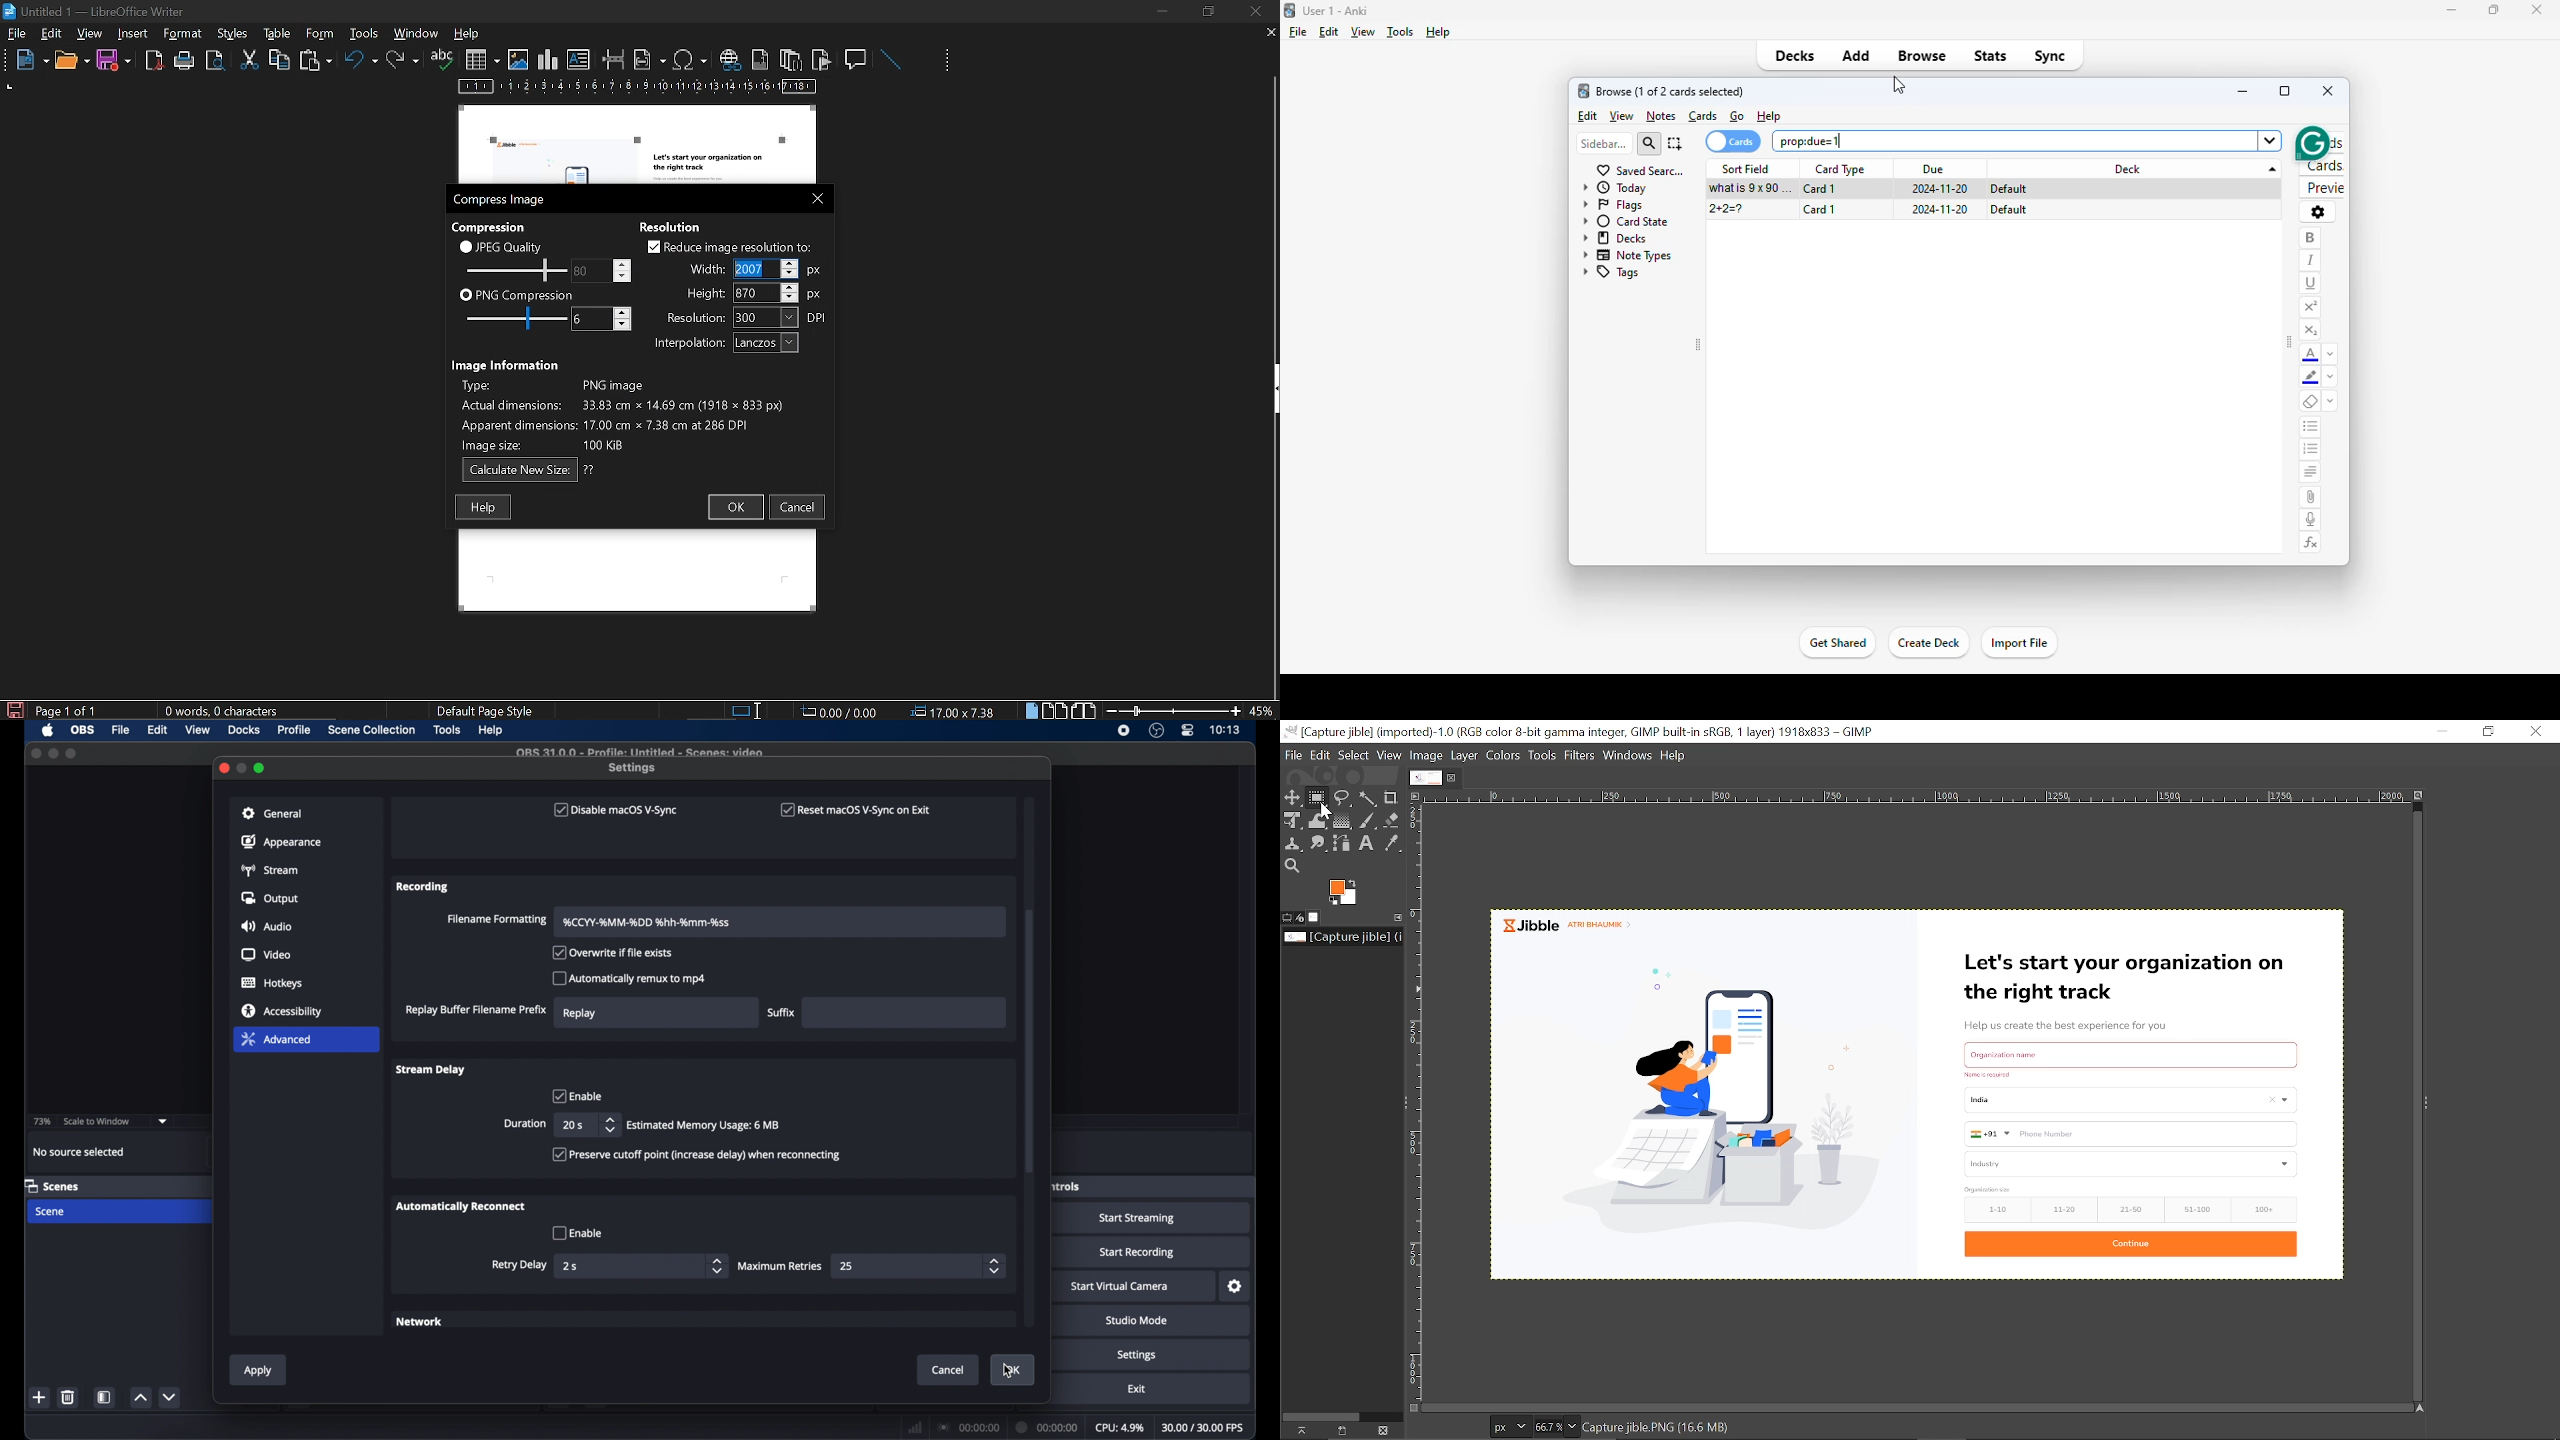 The image size is (2576, 1456). I want to click on decks, so click(1795, 55).